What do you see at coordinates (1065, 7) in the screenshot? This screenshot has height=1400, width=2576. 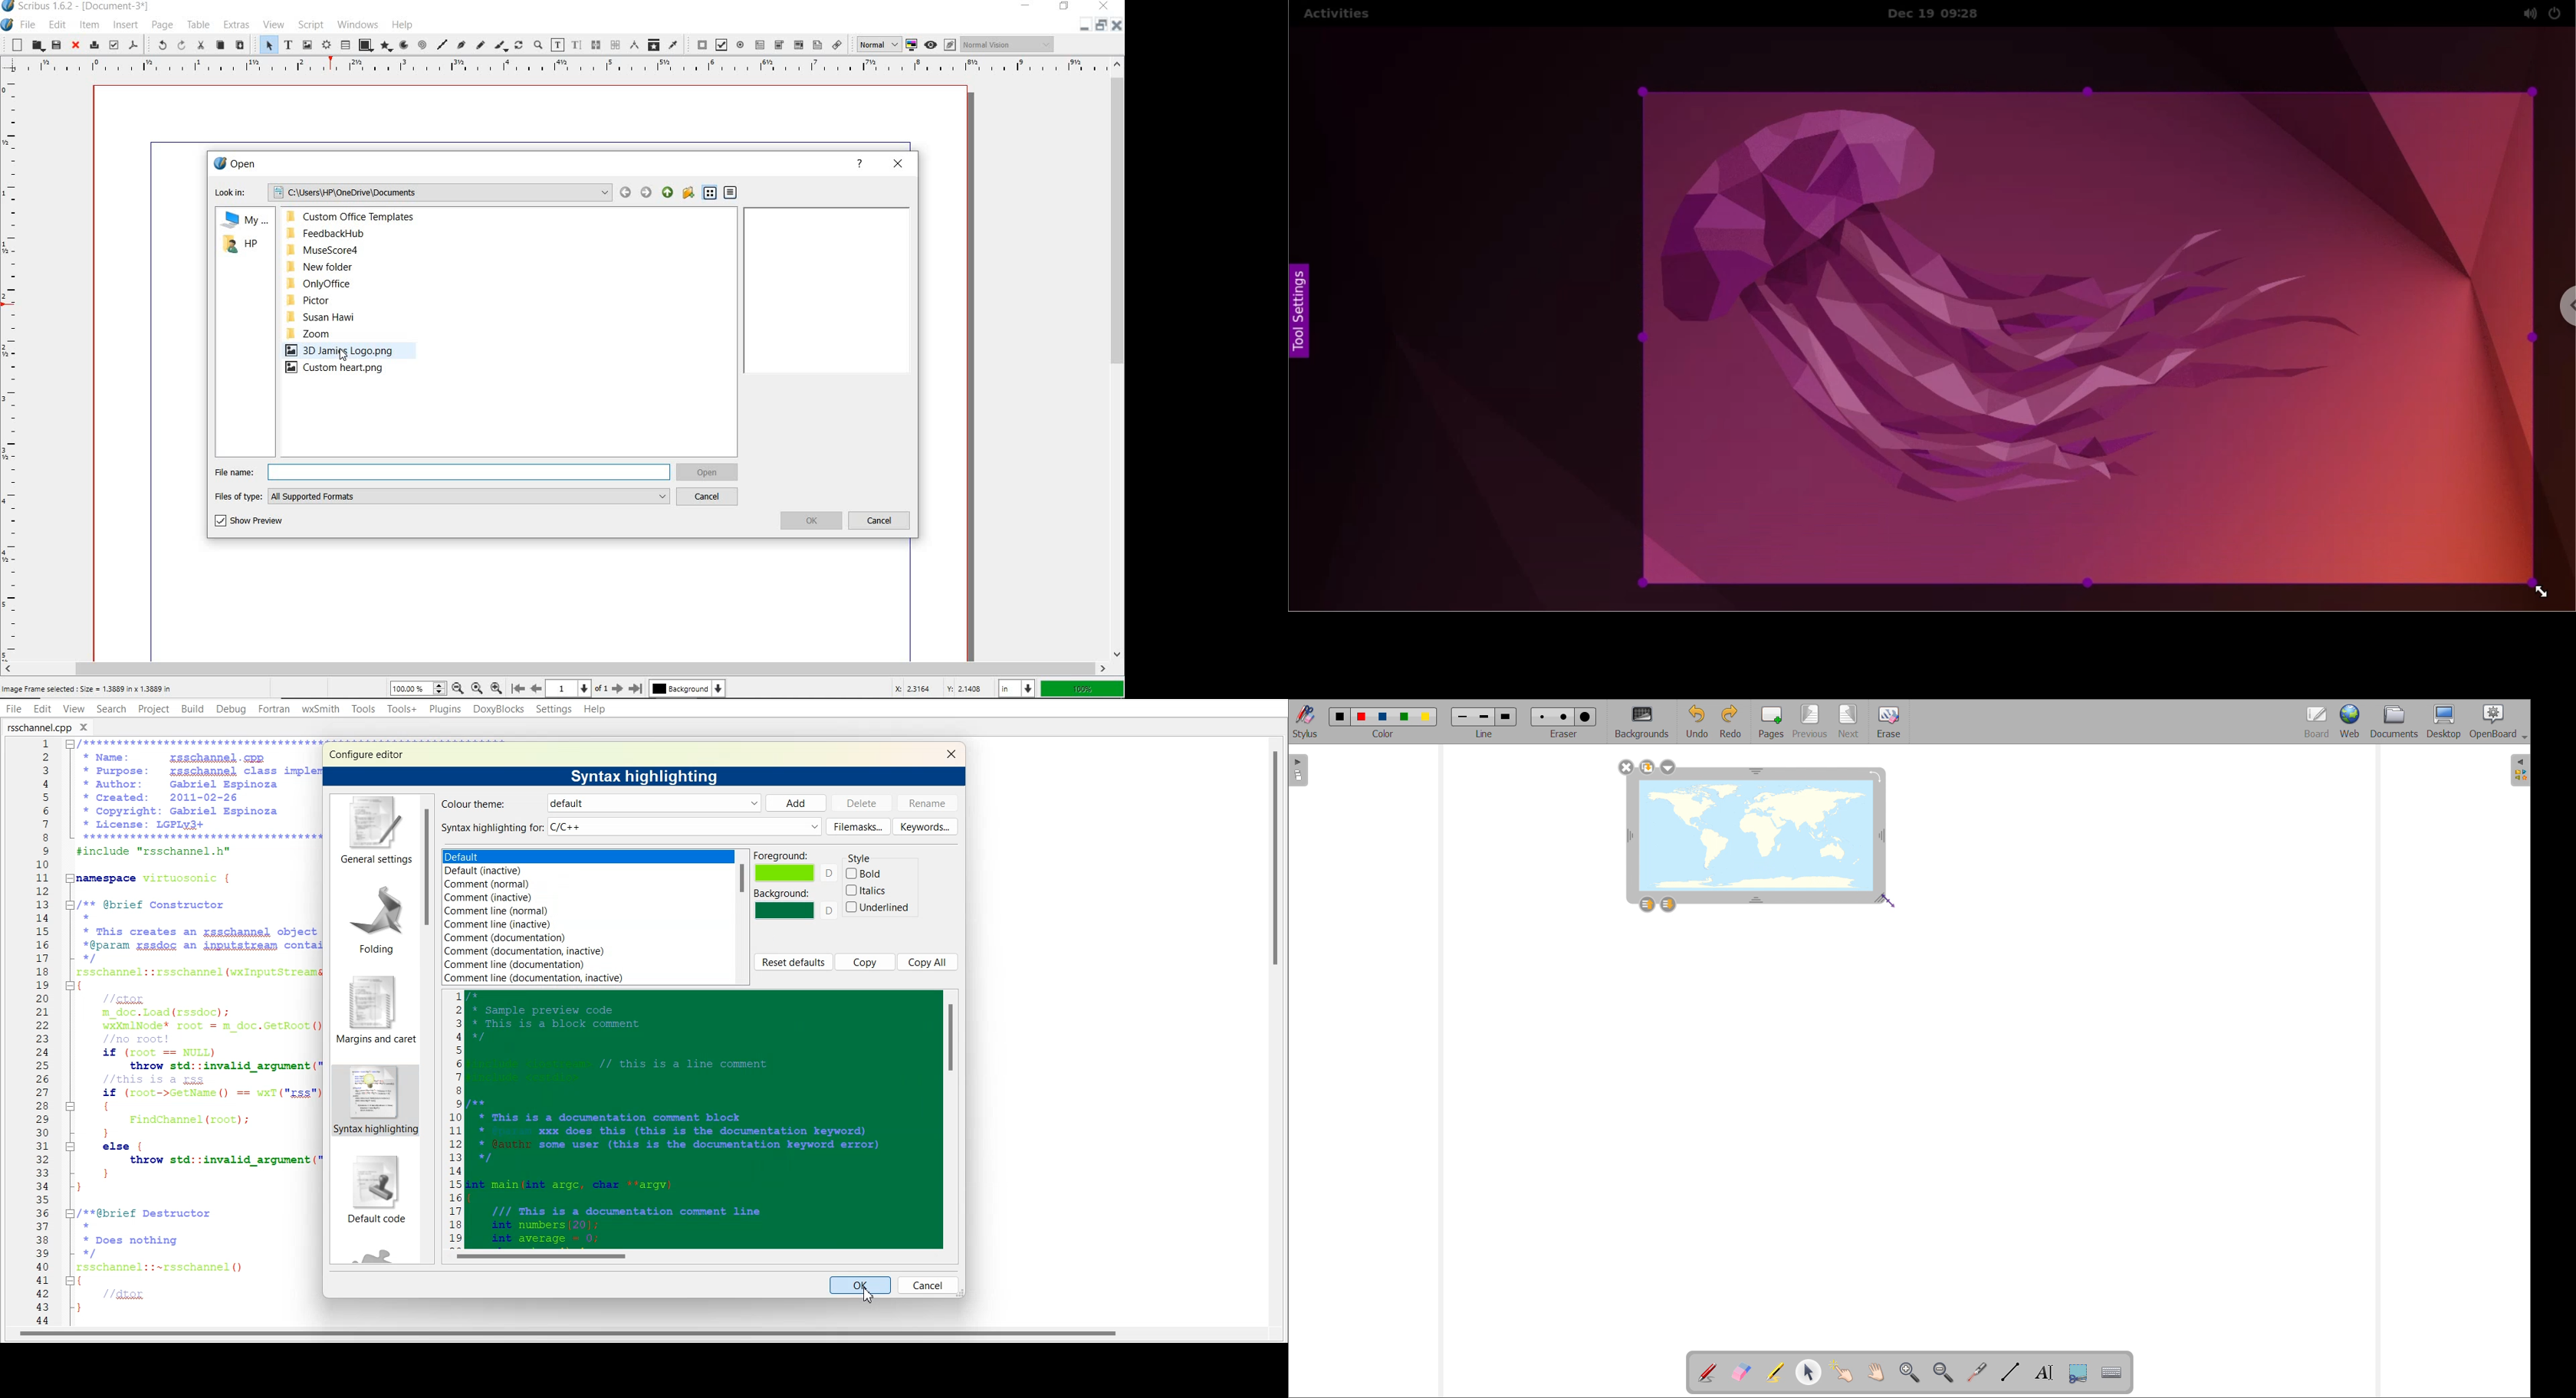 I see `RESTORE` at bounding box center [1065, 7].